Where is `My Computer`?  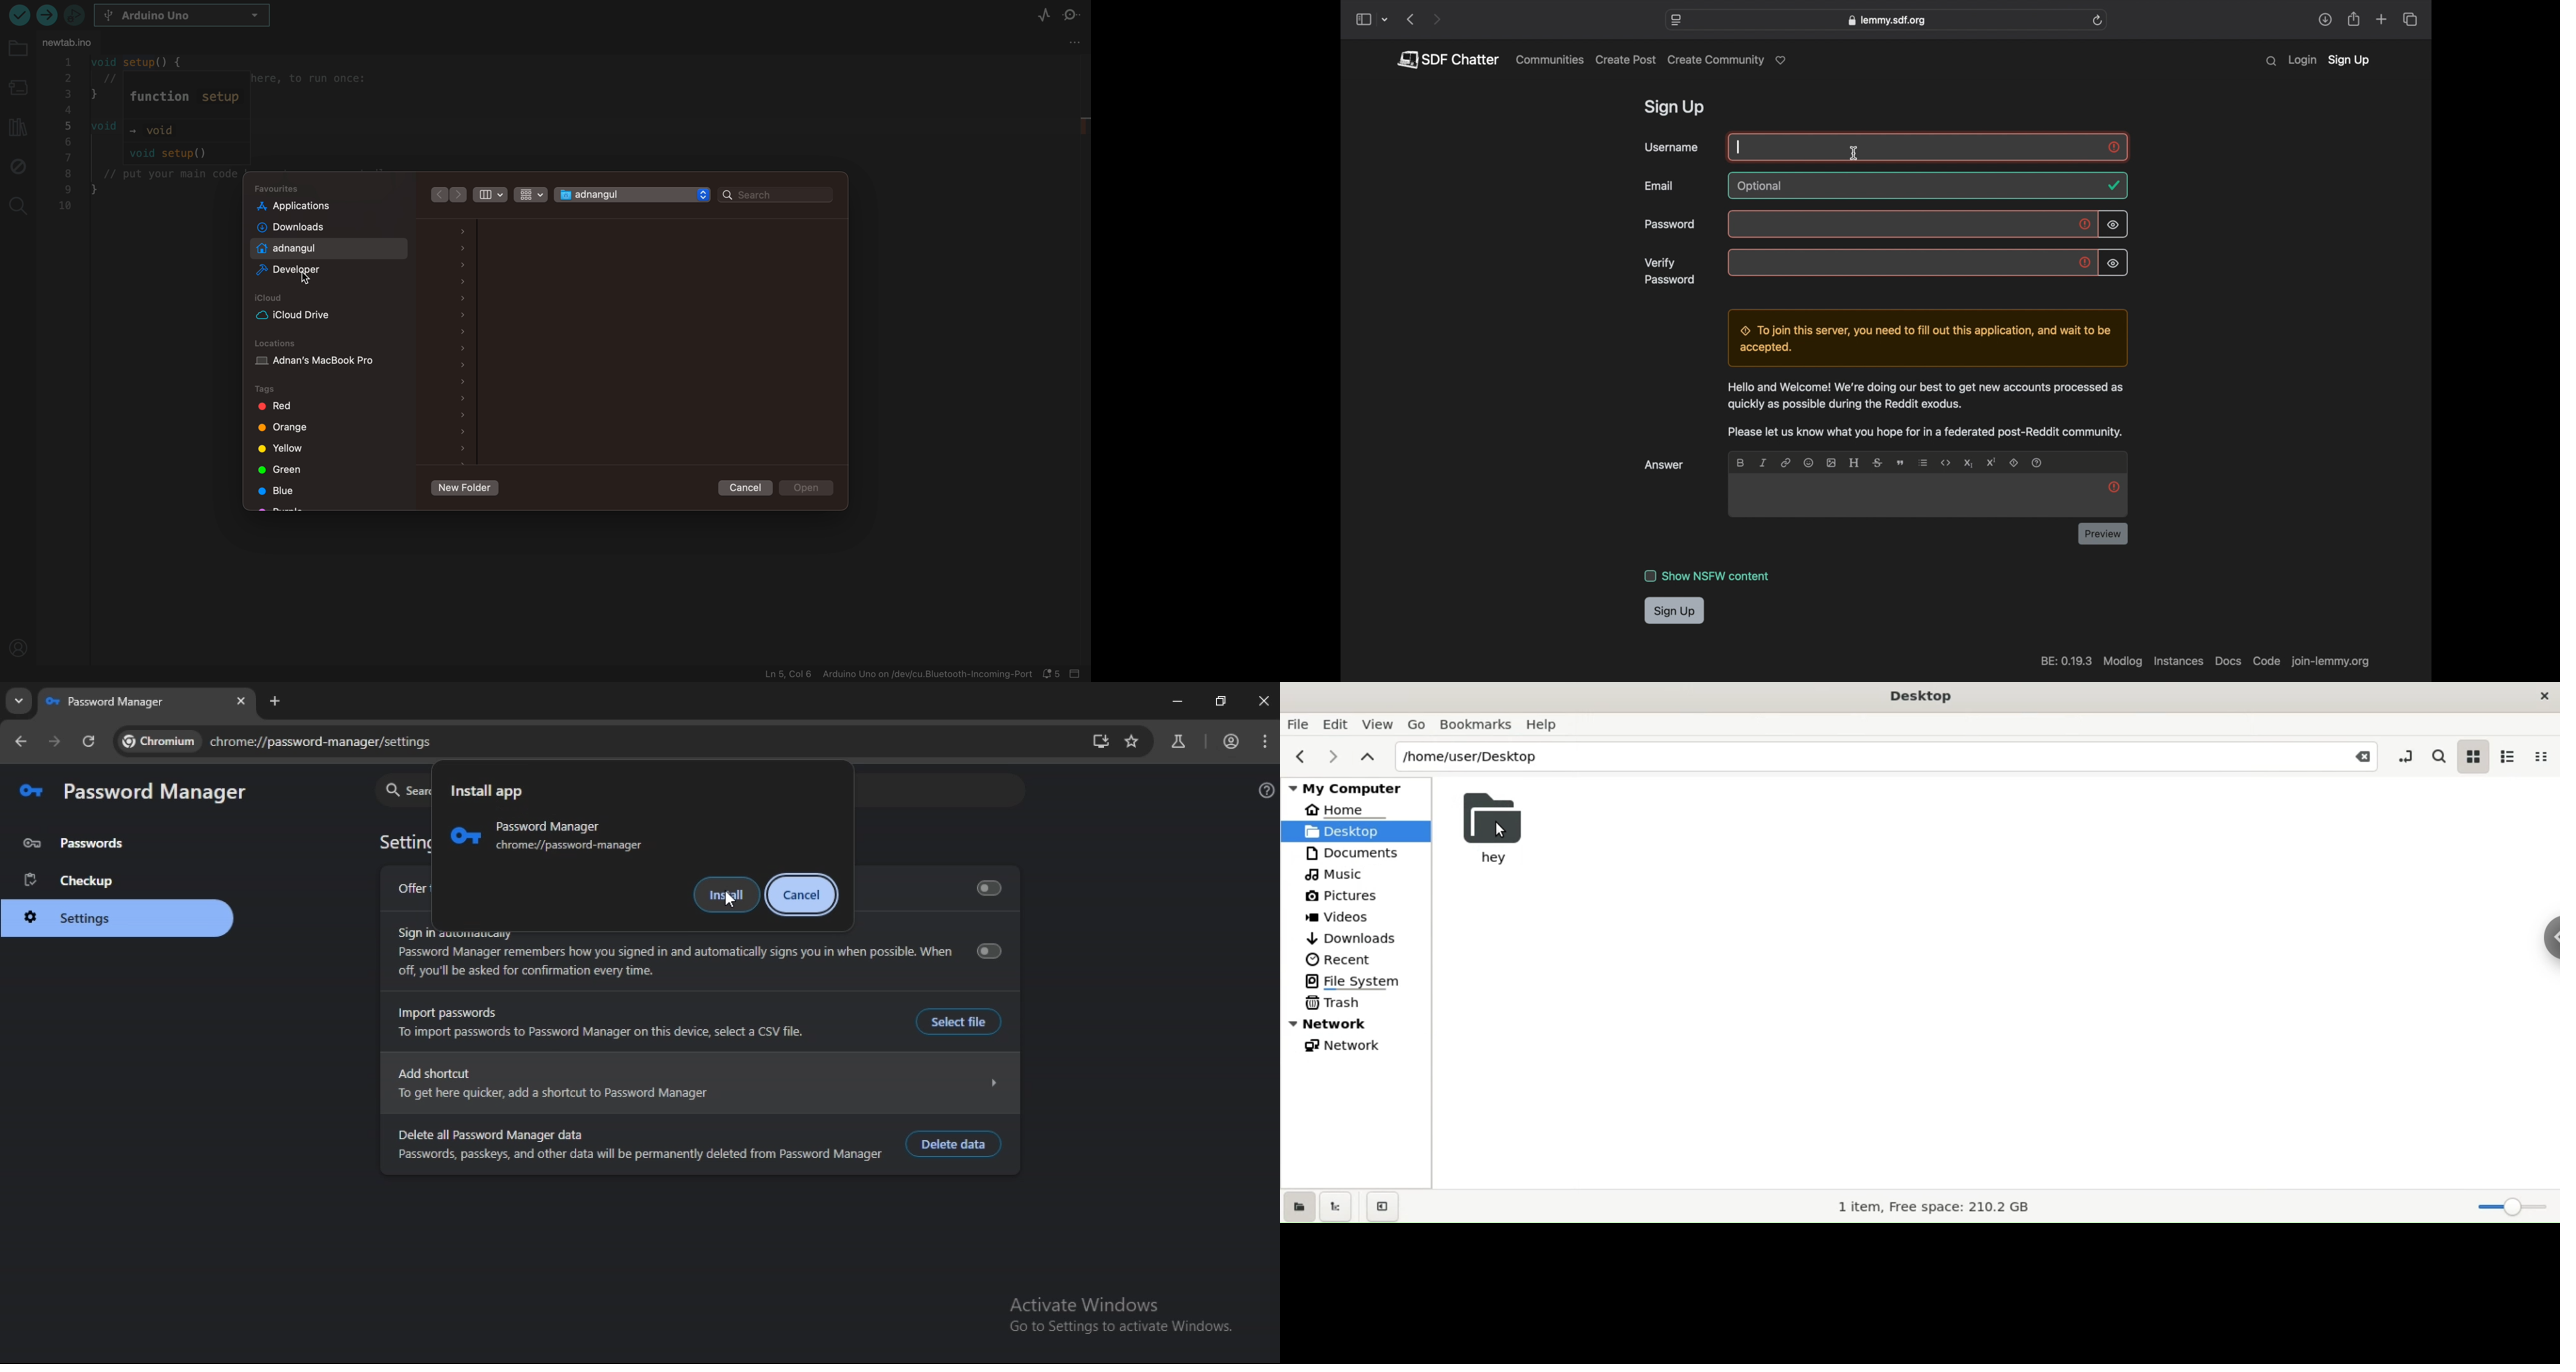
My Computer is located at coordinates (1359, 787).